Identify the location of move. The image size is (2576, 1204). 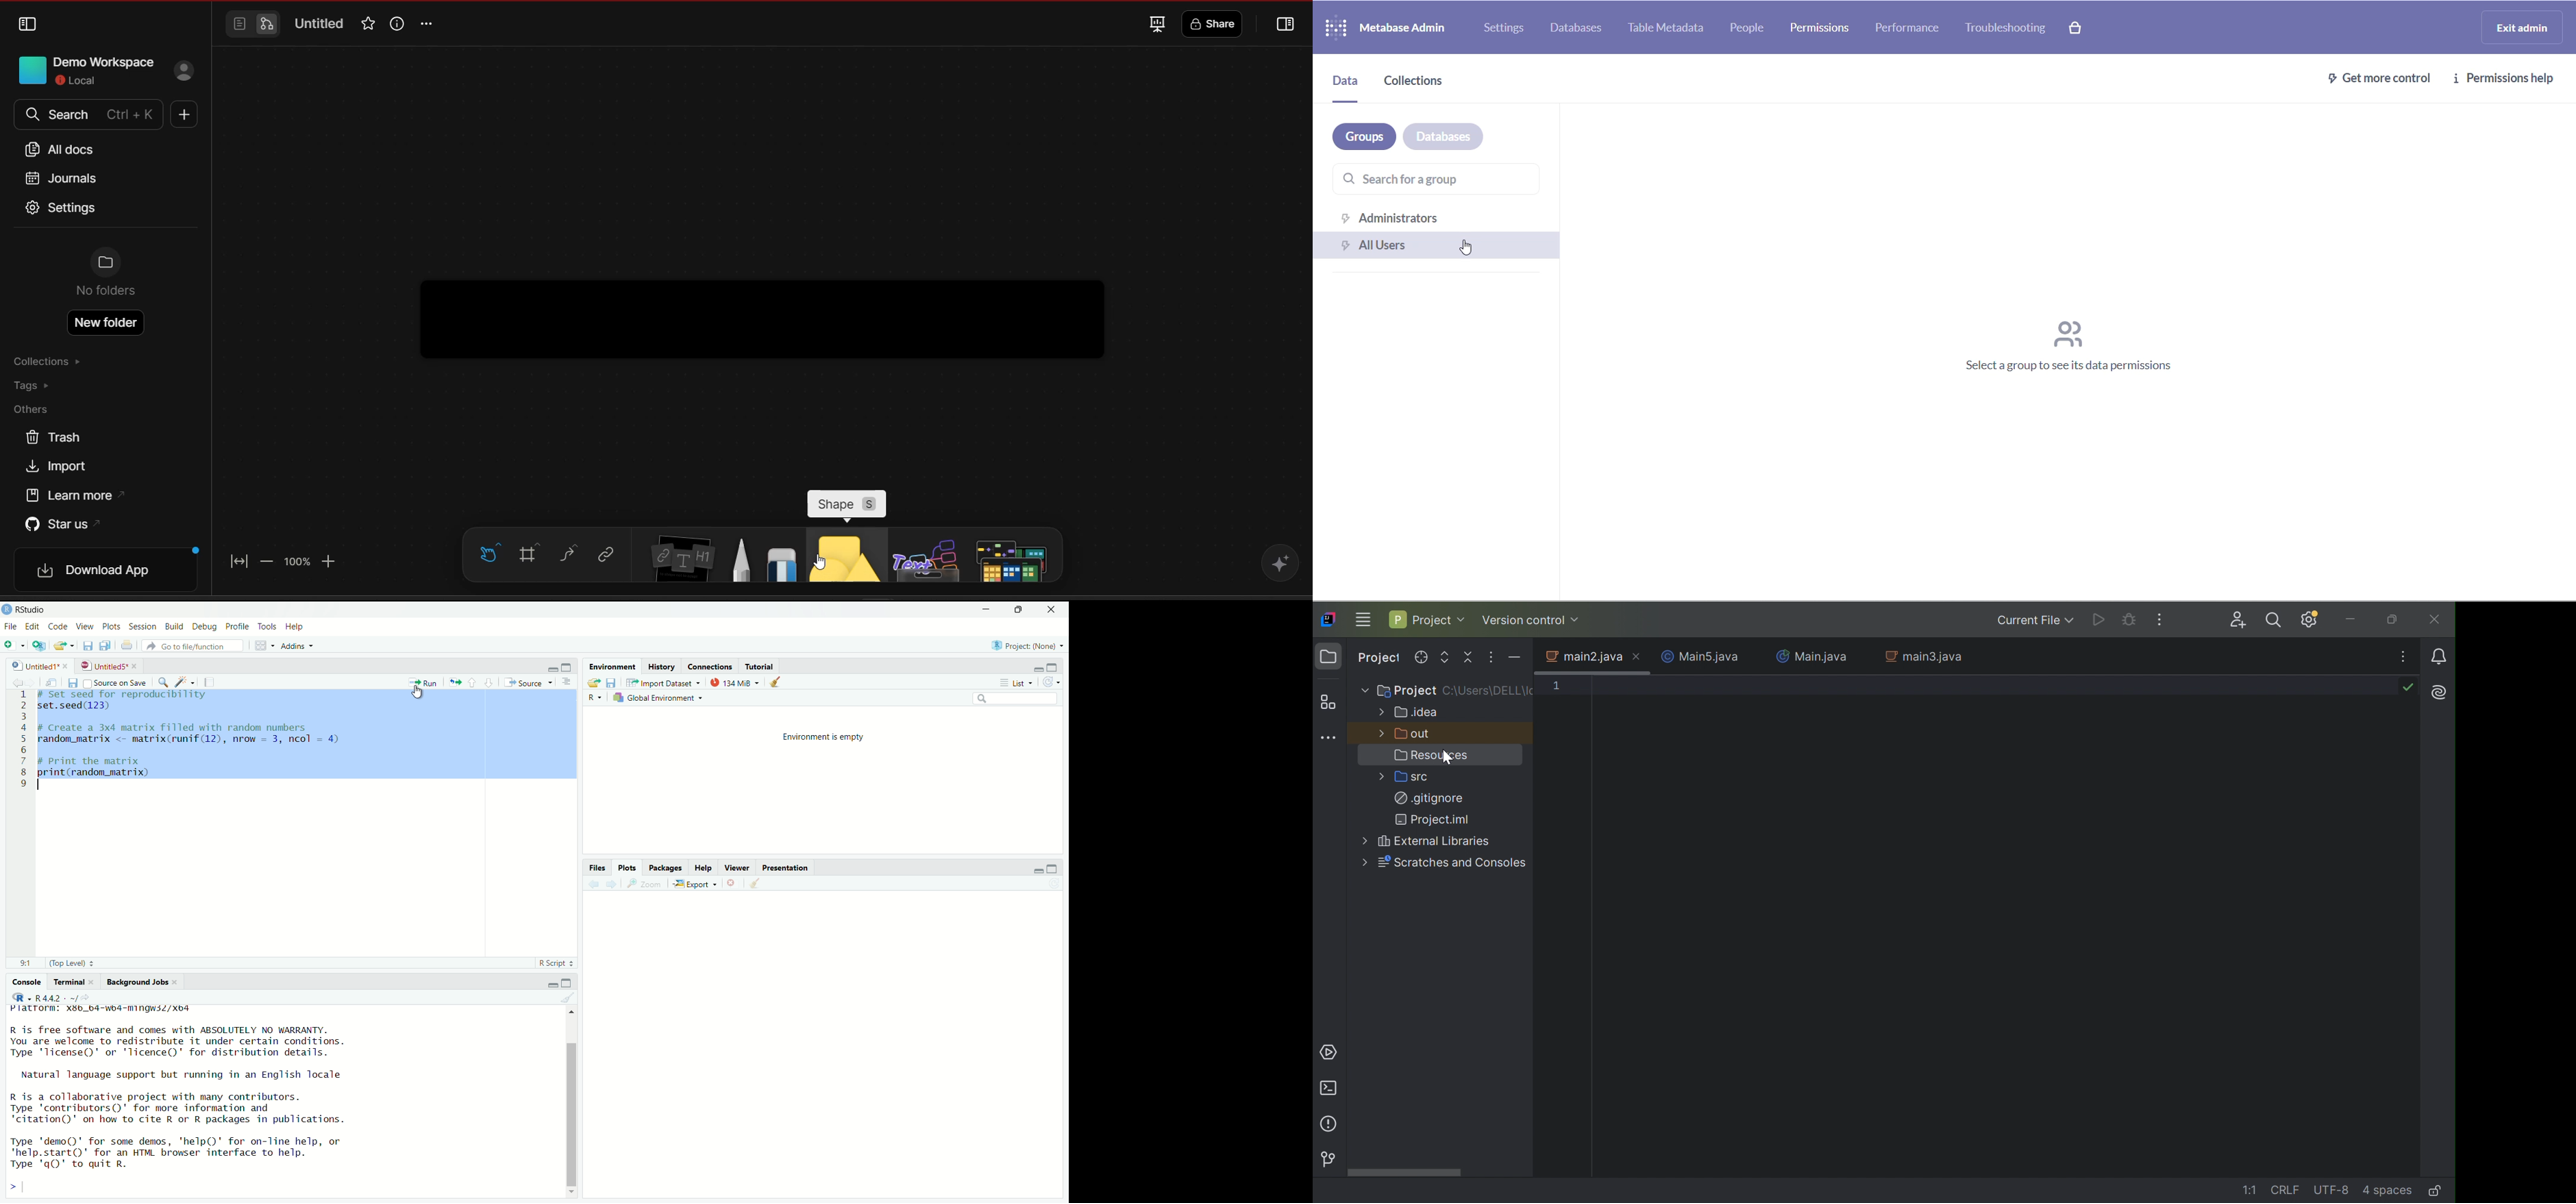
(52, 682).